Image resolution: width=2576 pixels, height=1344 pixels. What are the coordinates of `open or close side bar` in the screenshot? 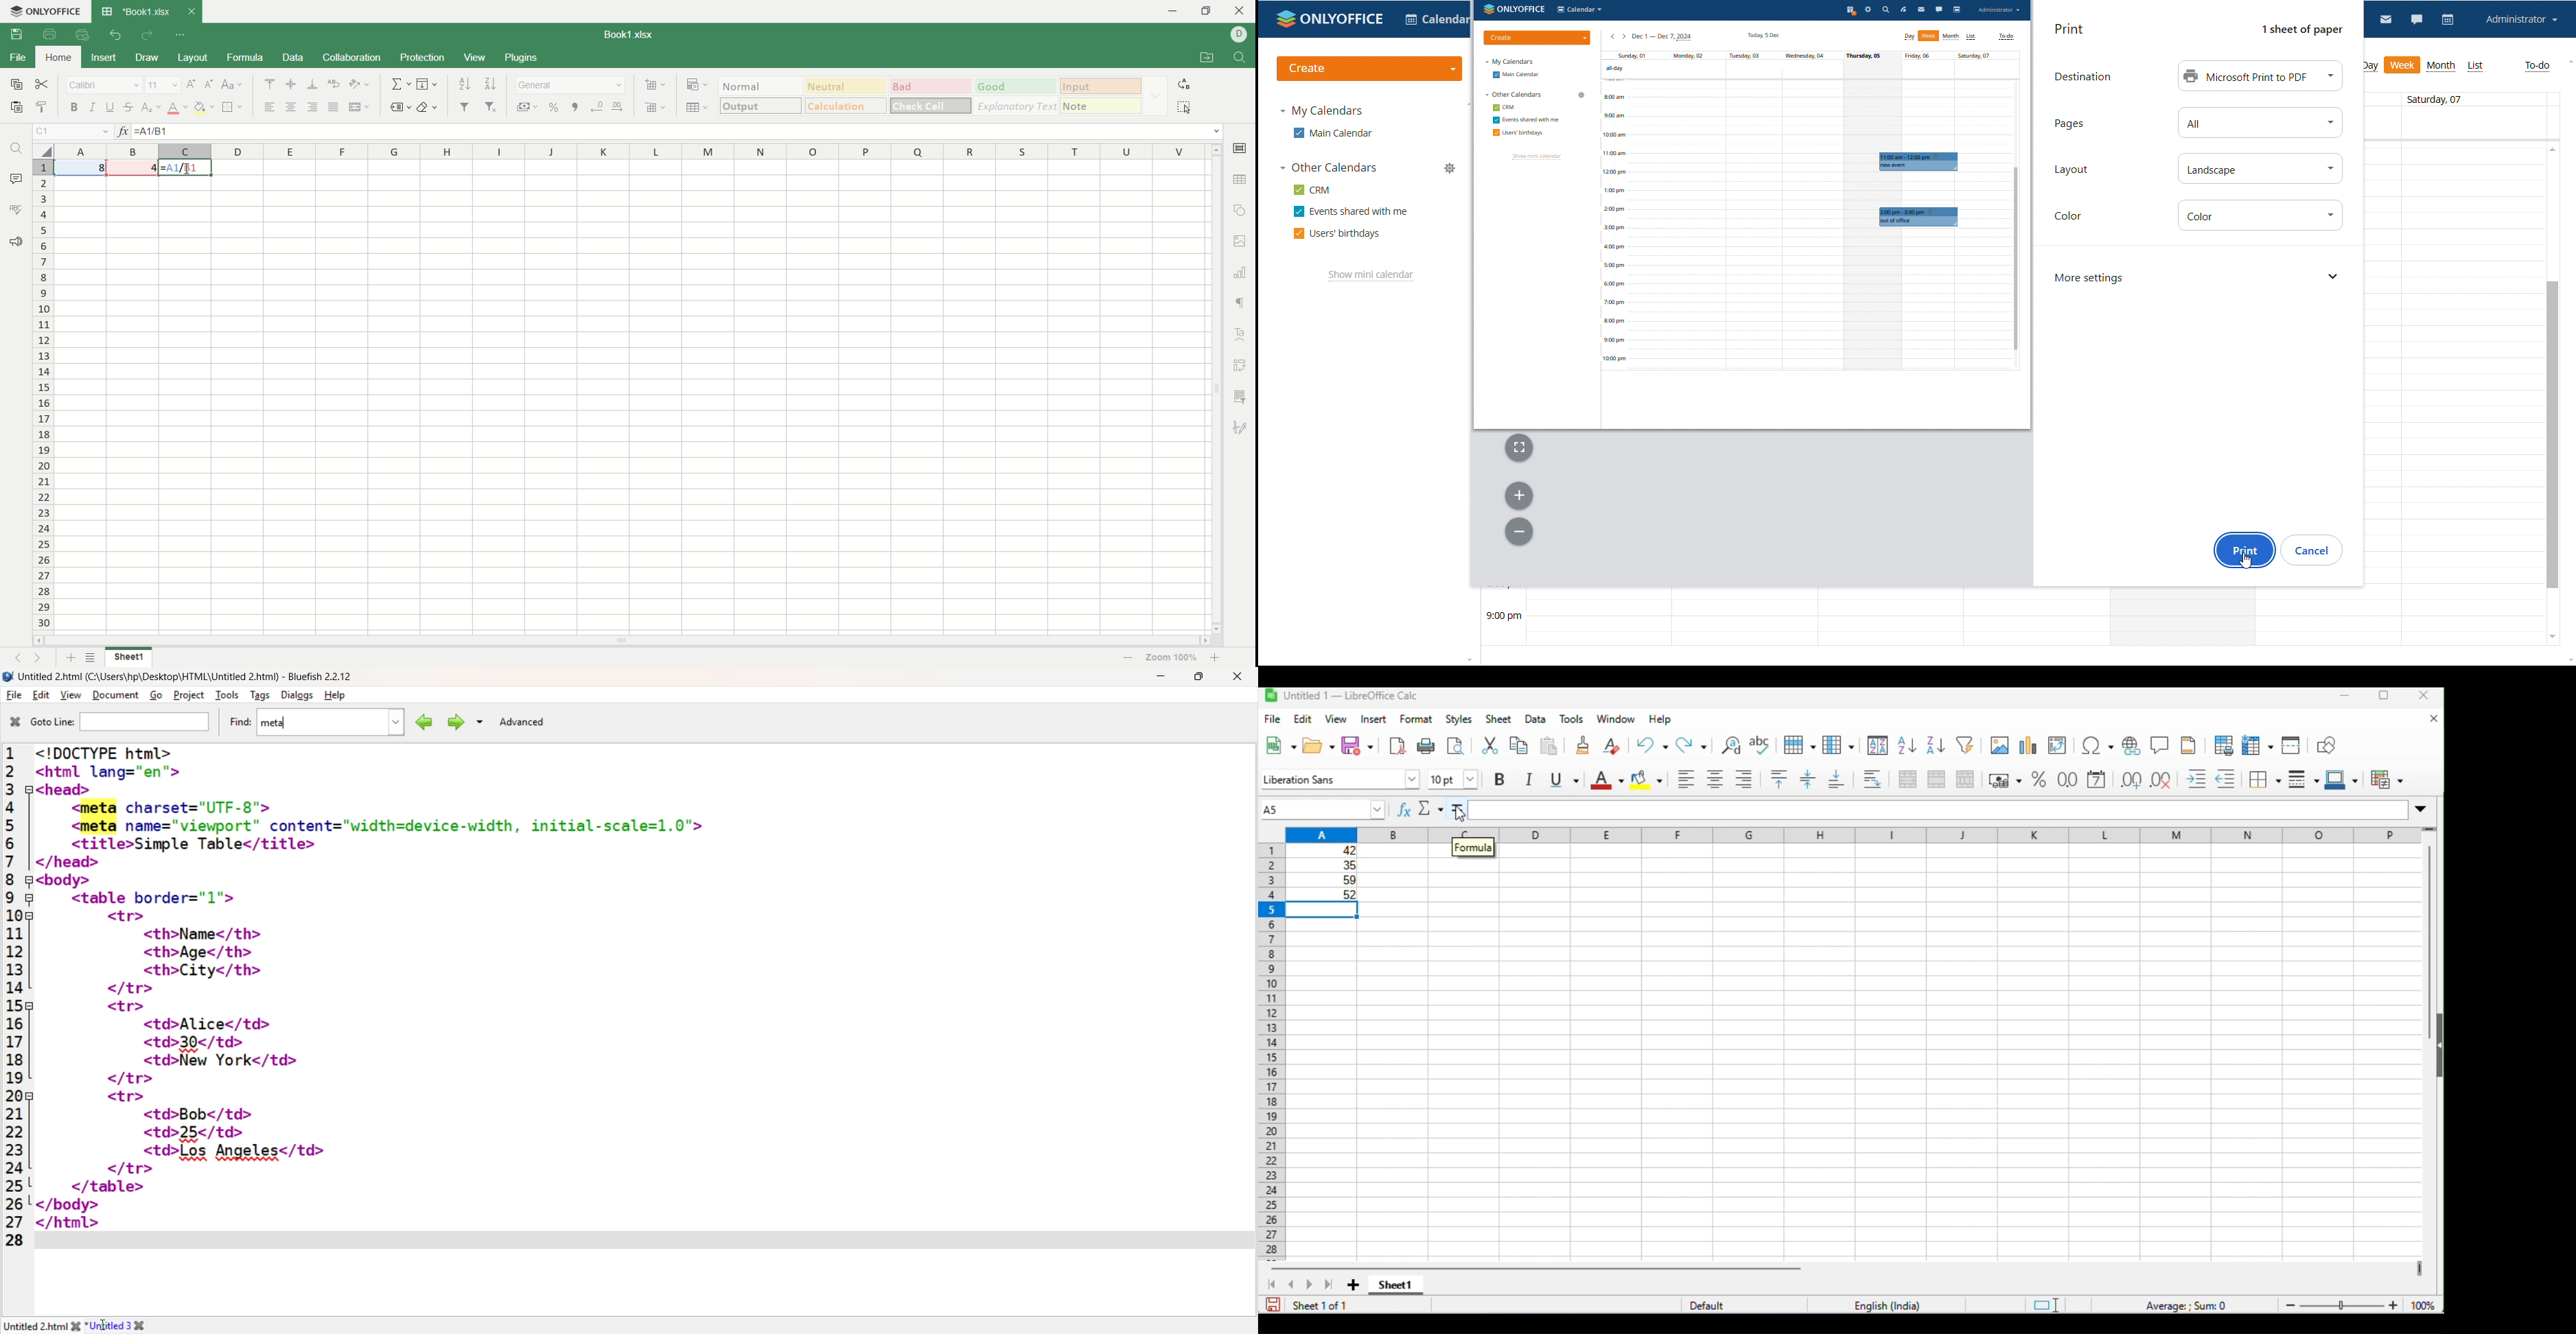 It's located at (2437, 1049).